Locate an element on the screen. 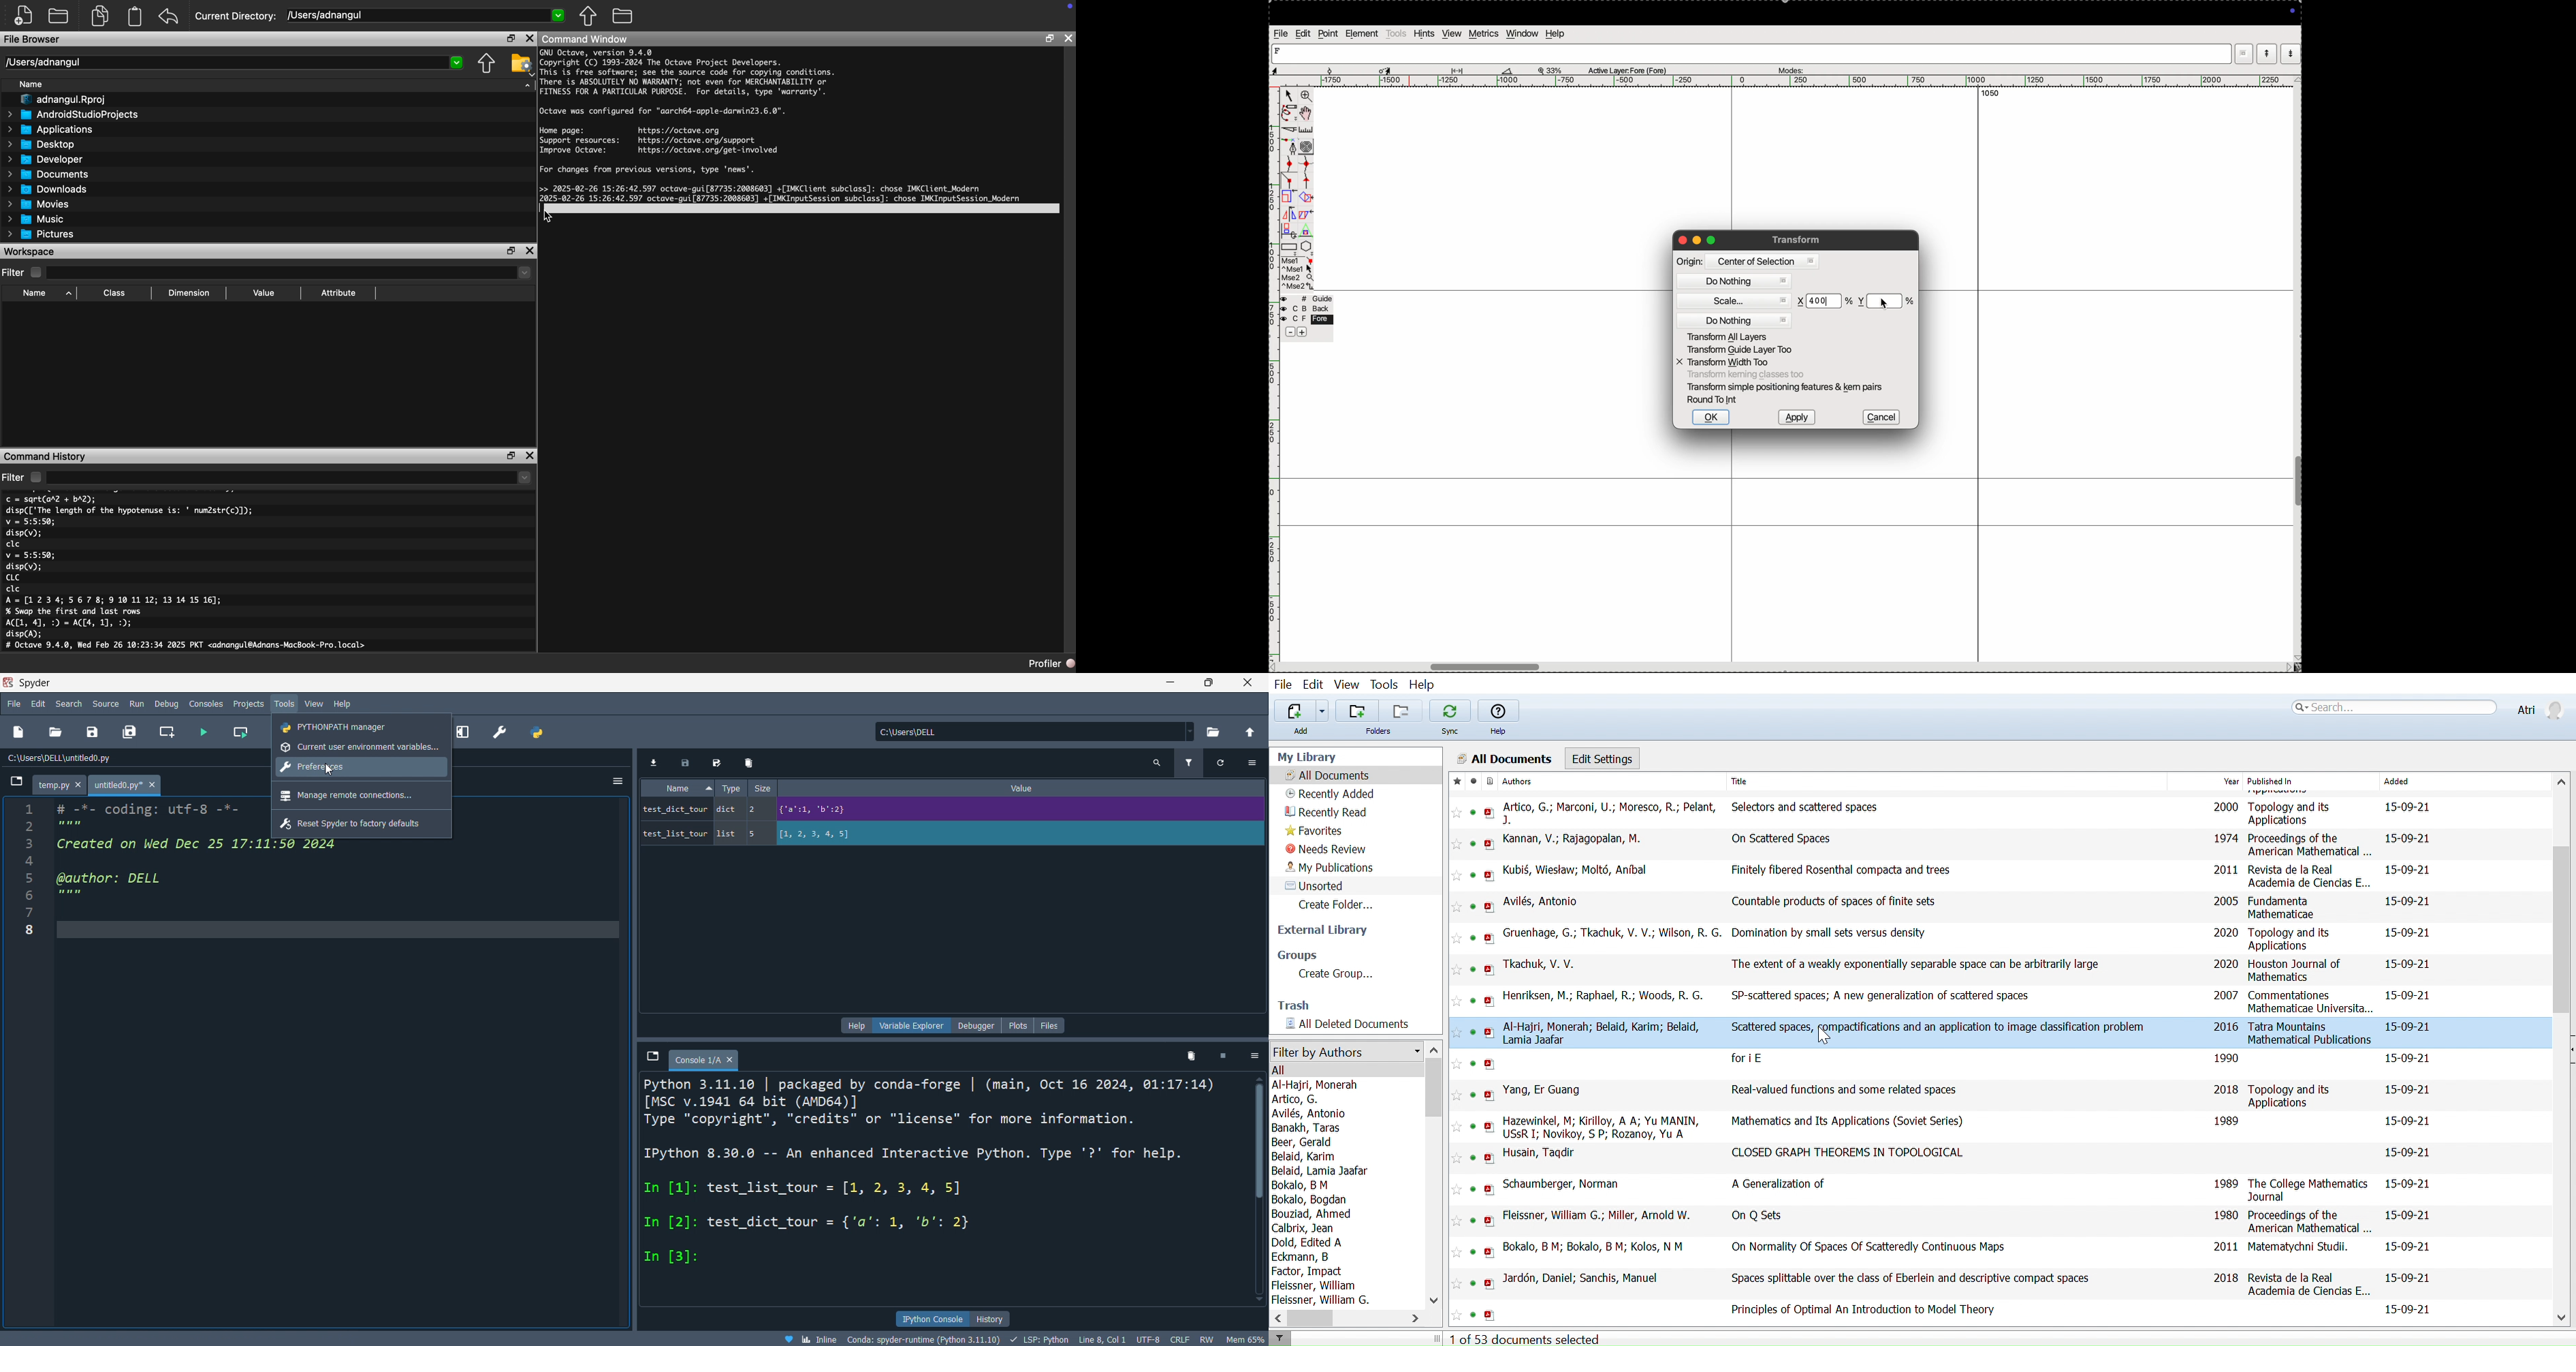  All documents is located at coordinates (1329, 775).